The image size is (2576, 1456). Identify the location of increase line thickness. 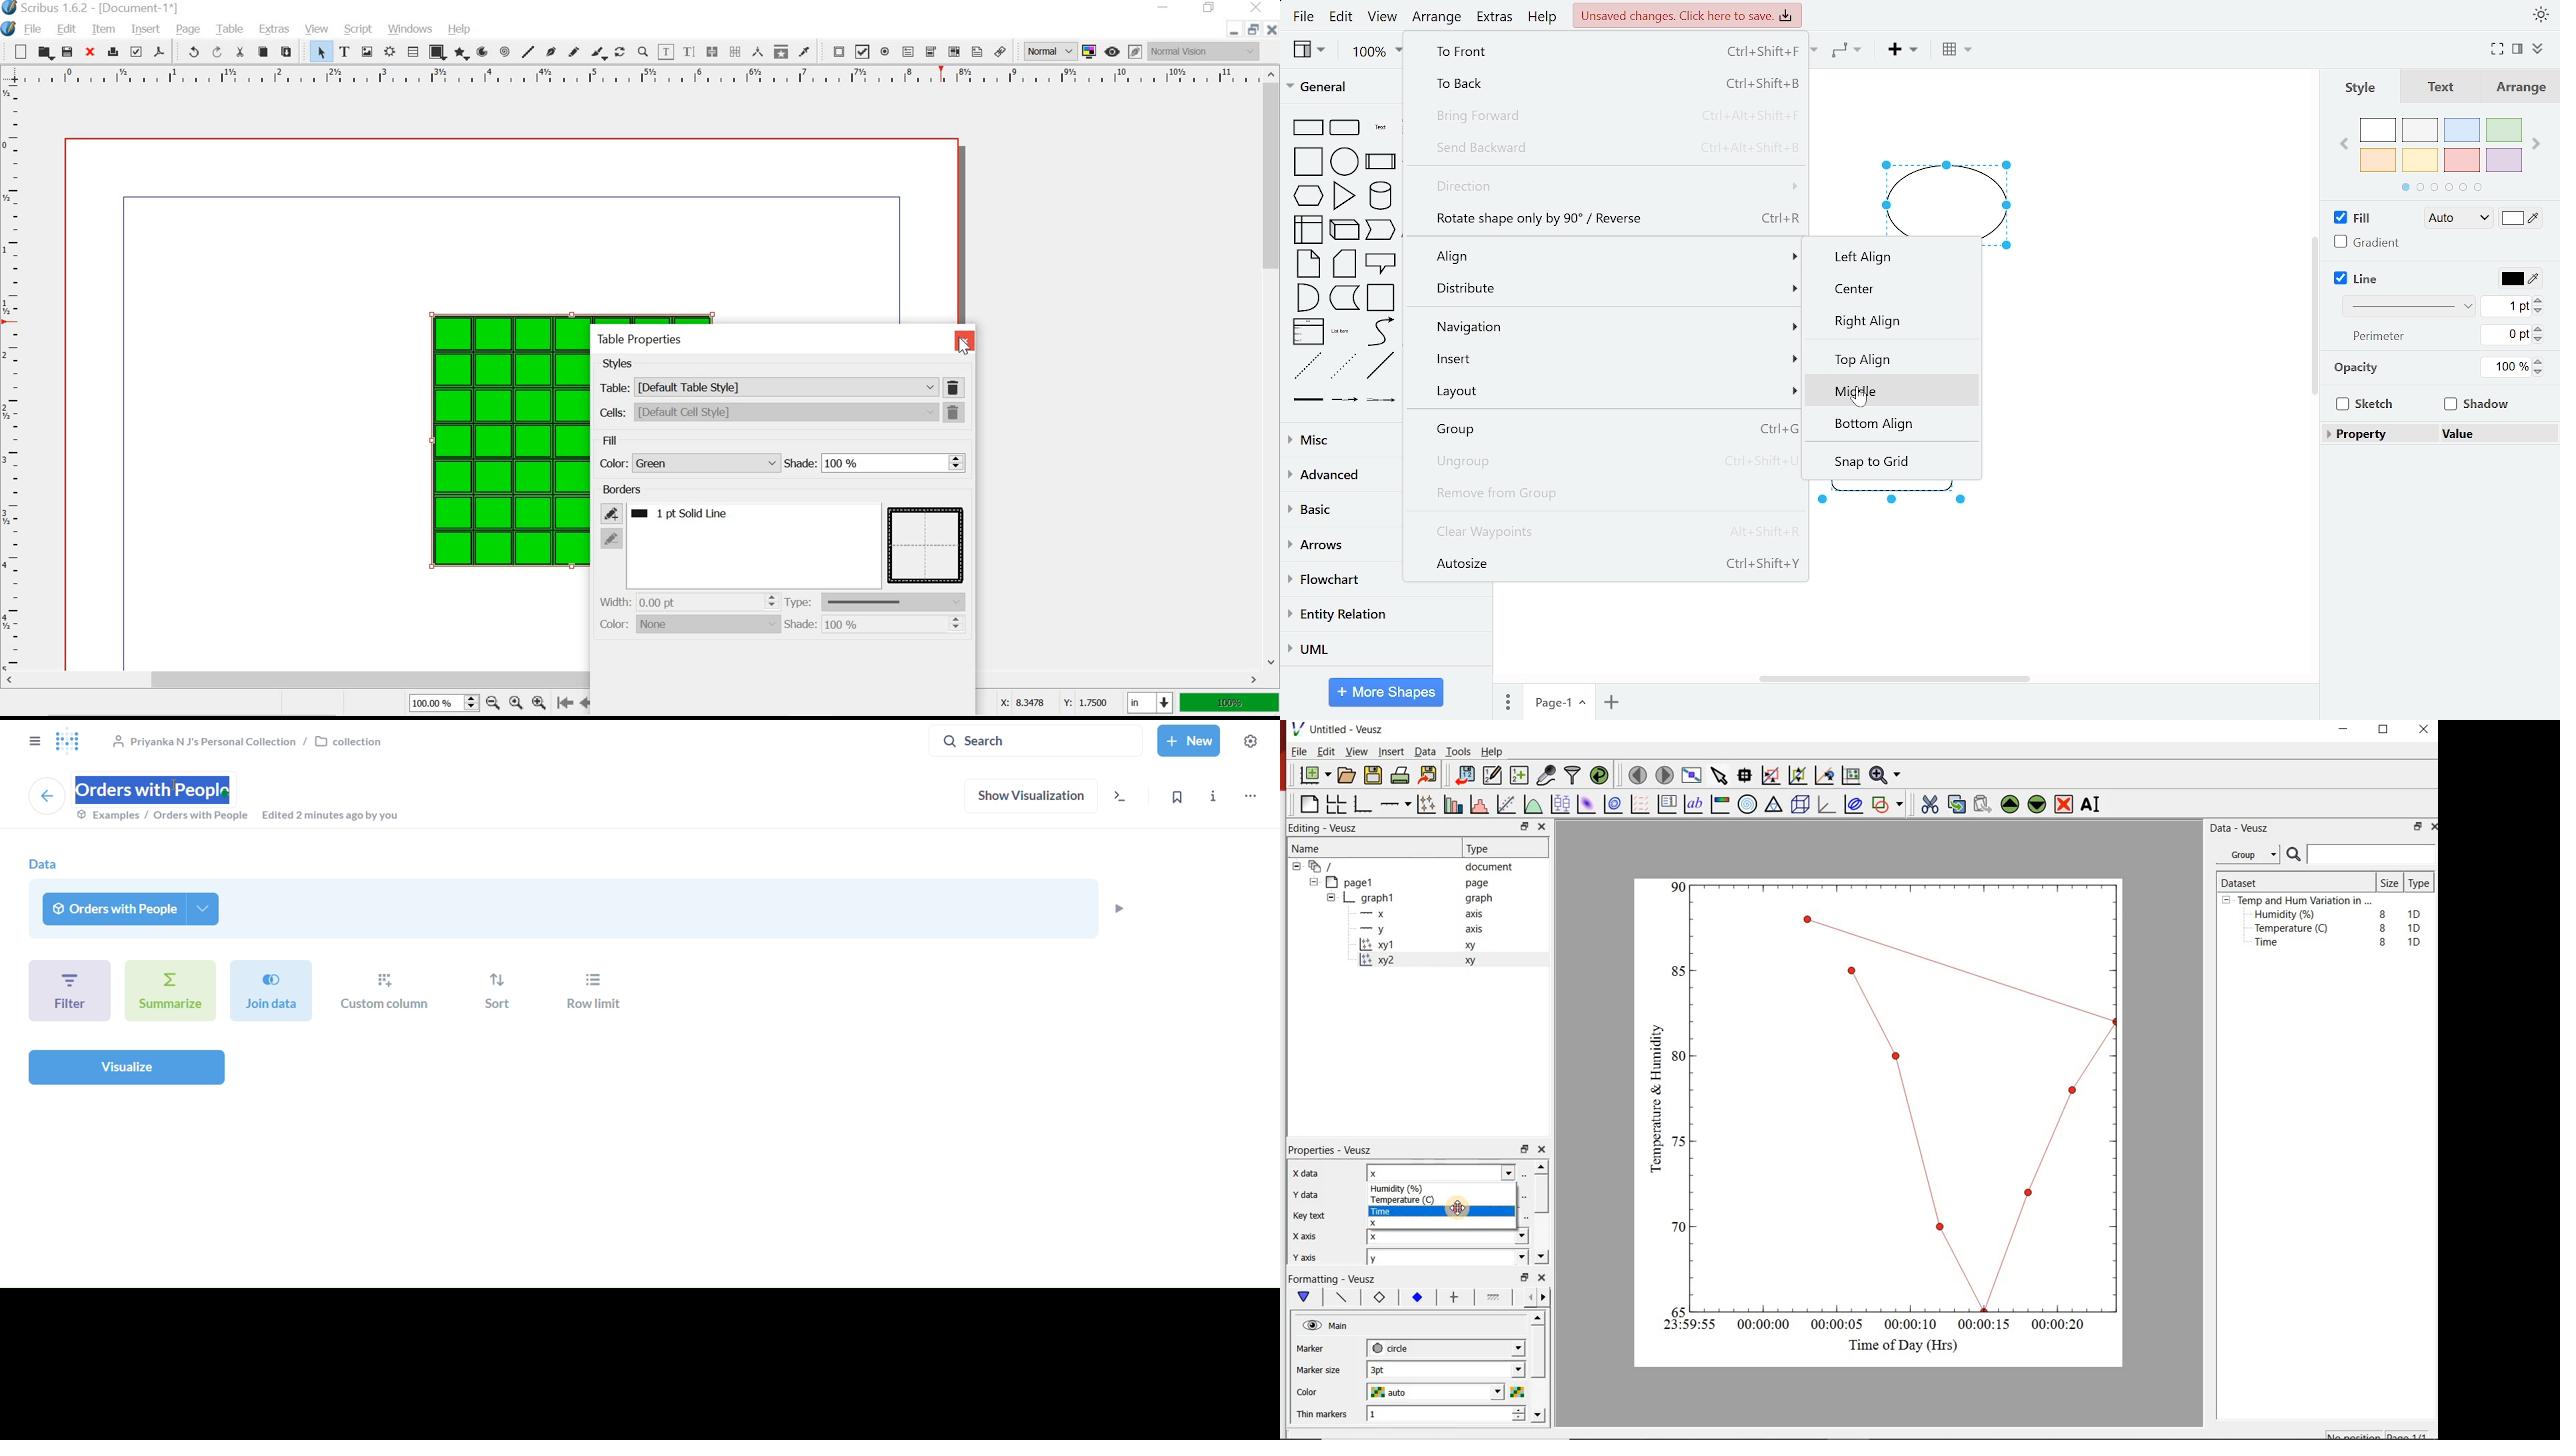
(2541, 299).